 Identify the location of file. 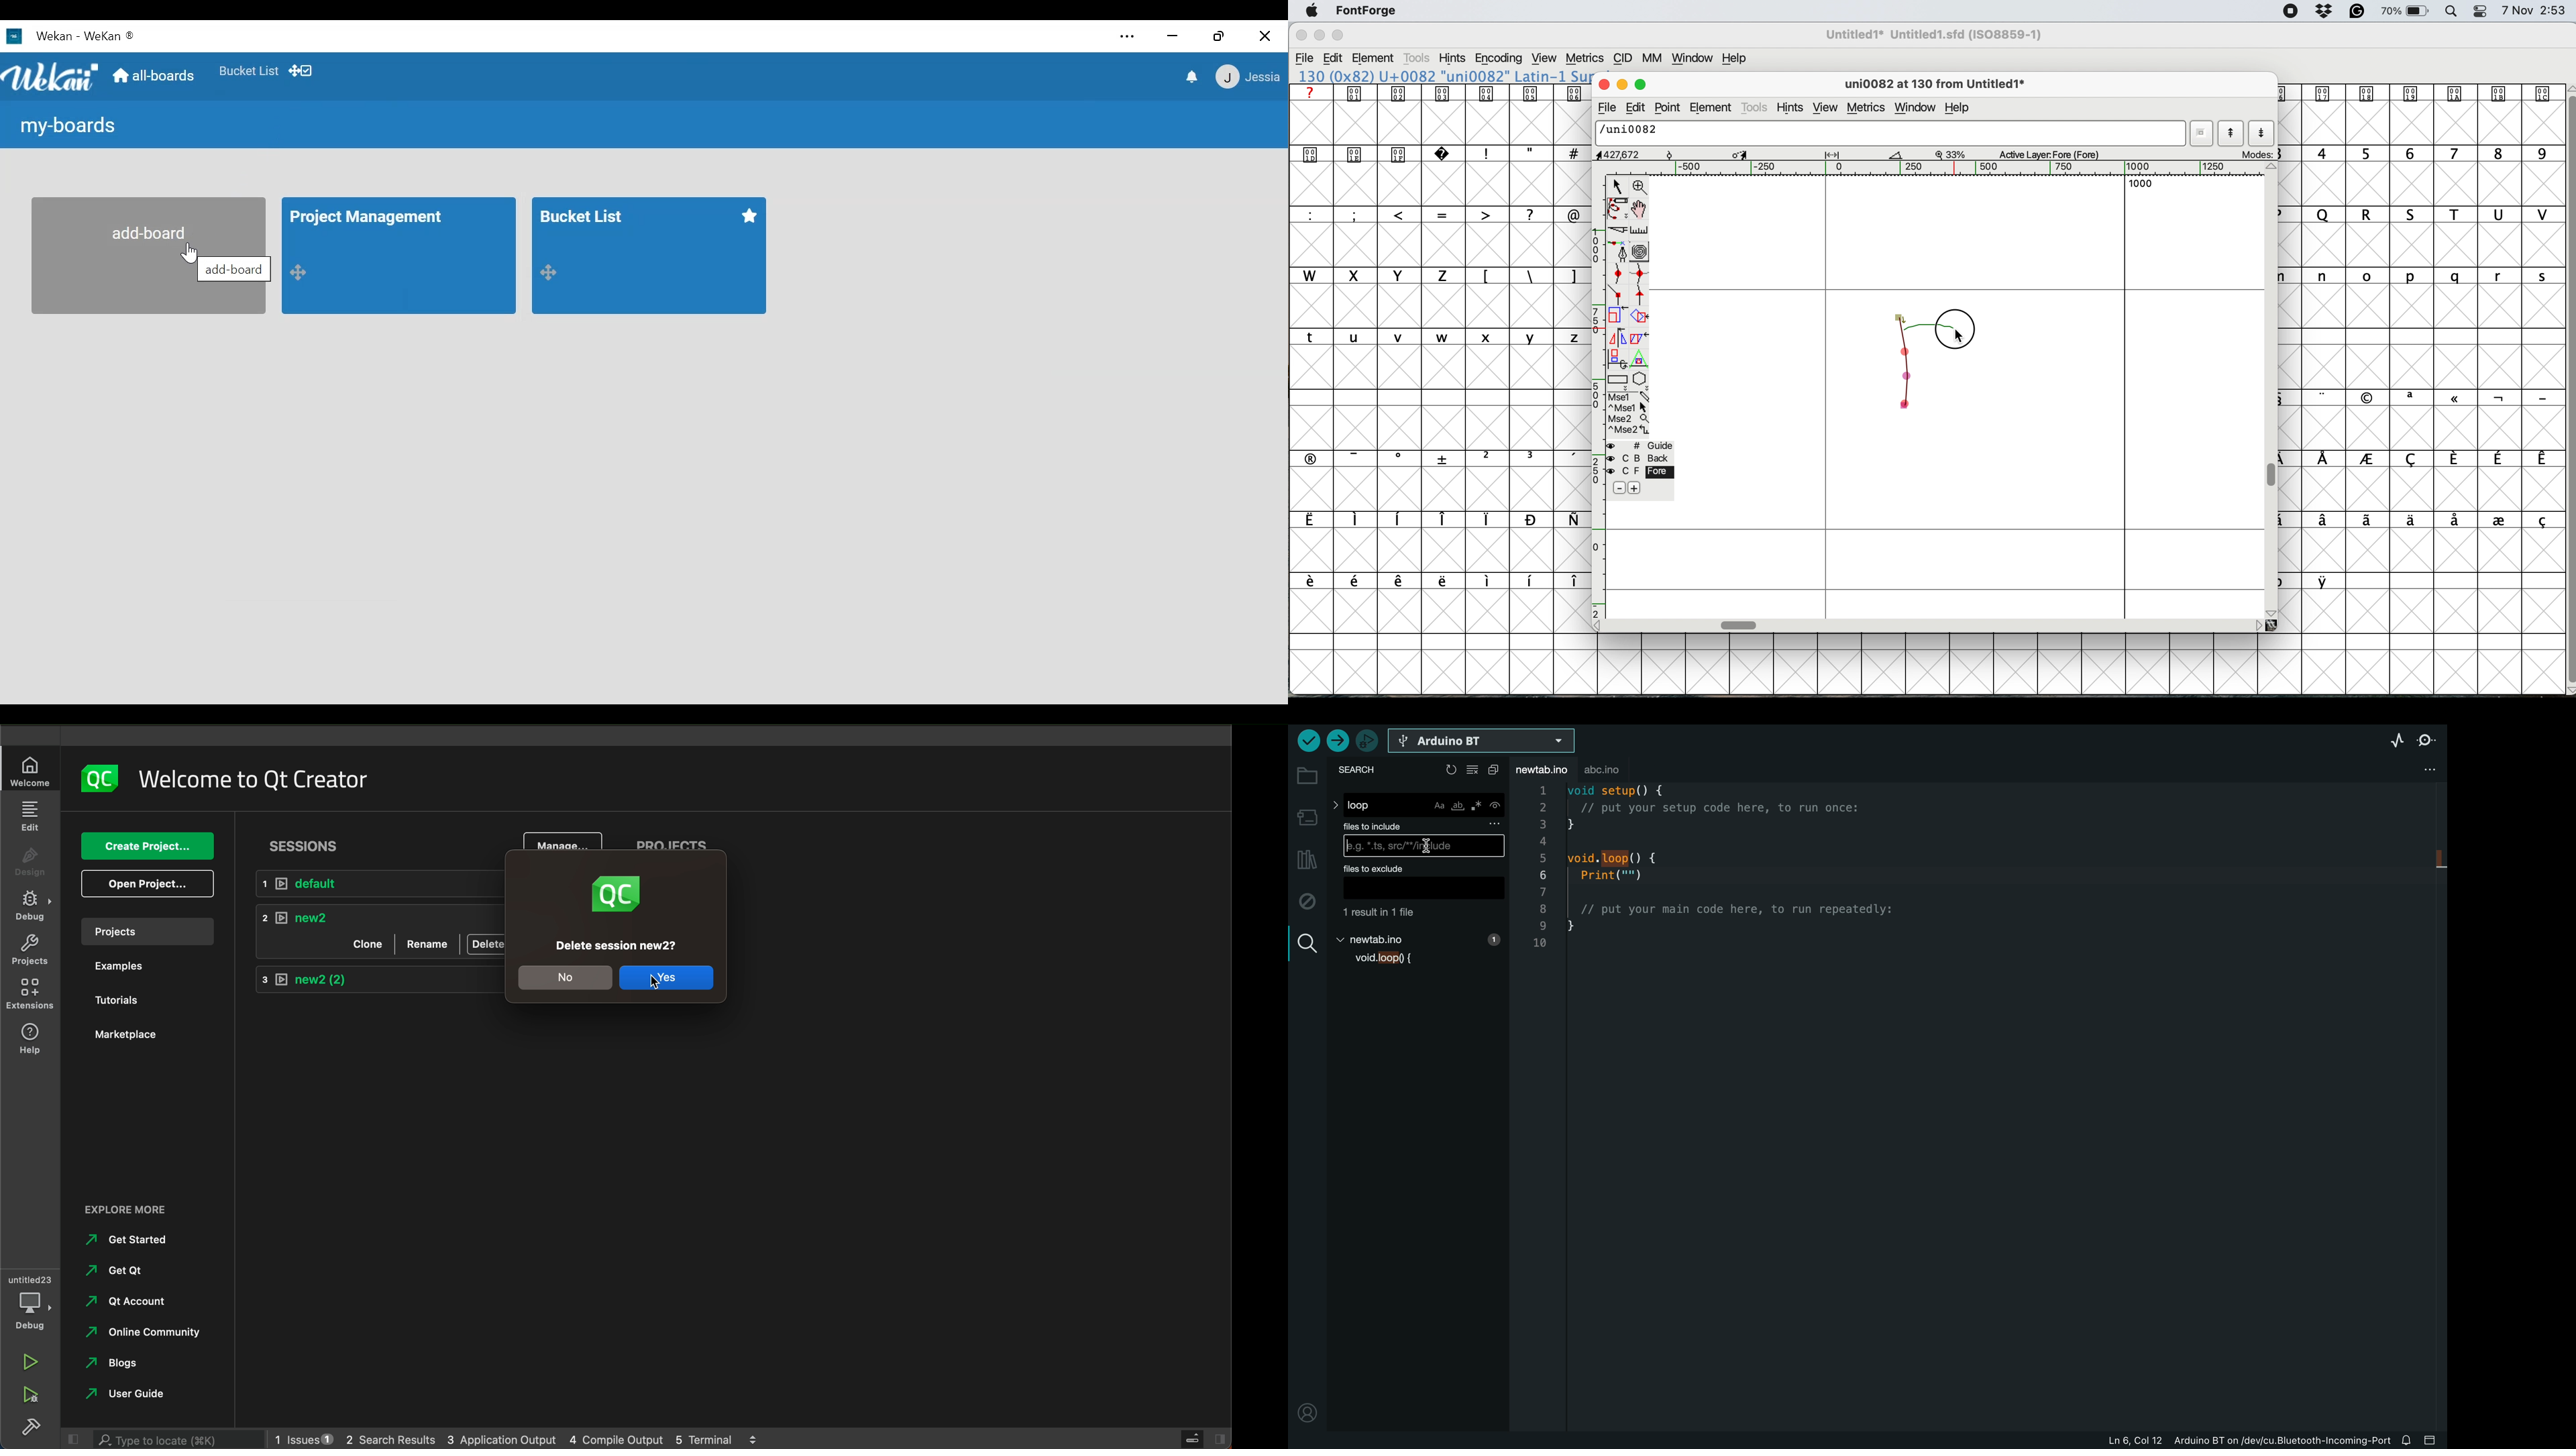
(1605, 109).